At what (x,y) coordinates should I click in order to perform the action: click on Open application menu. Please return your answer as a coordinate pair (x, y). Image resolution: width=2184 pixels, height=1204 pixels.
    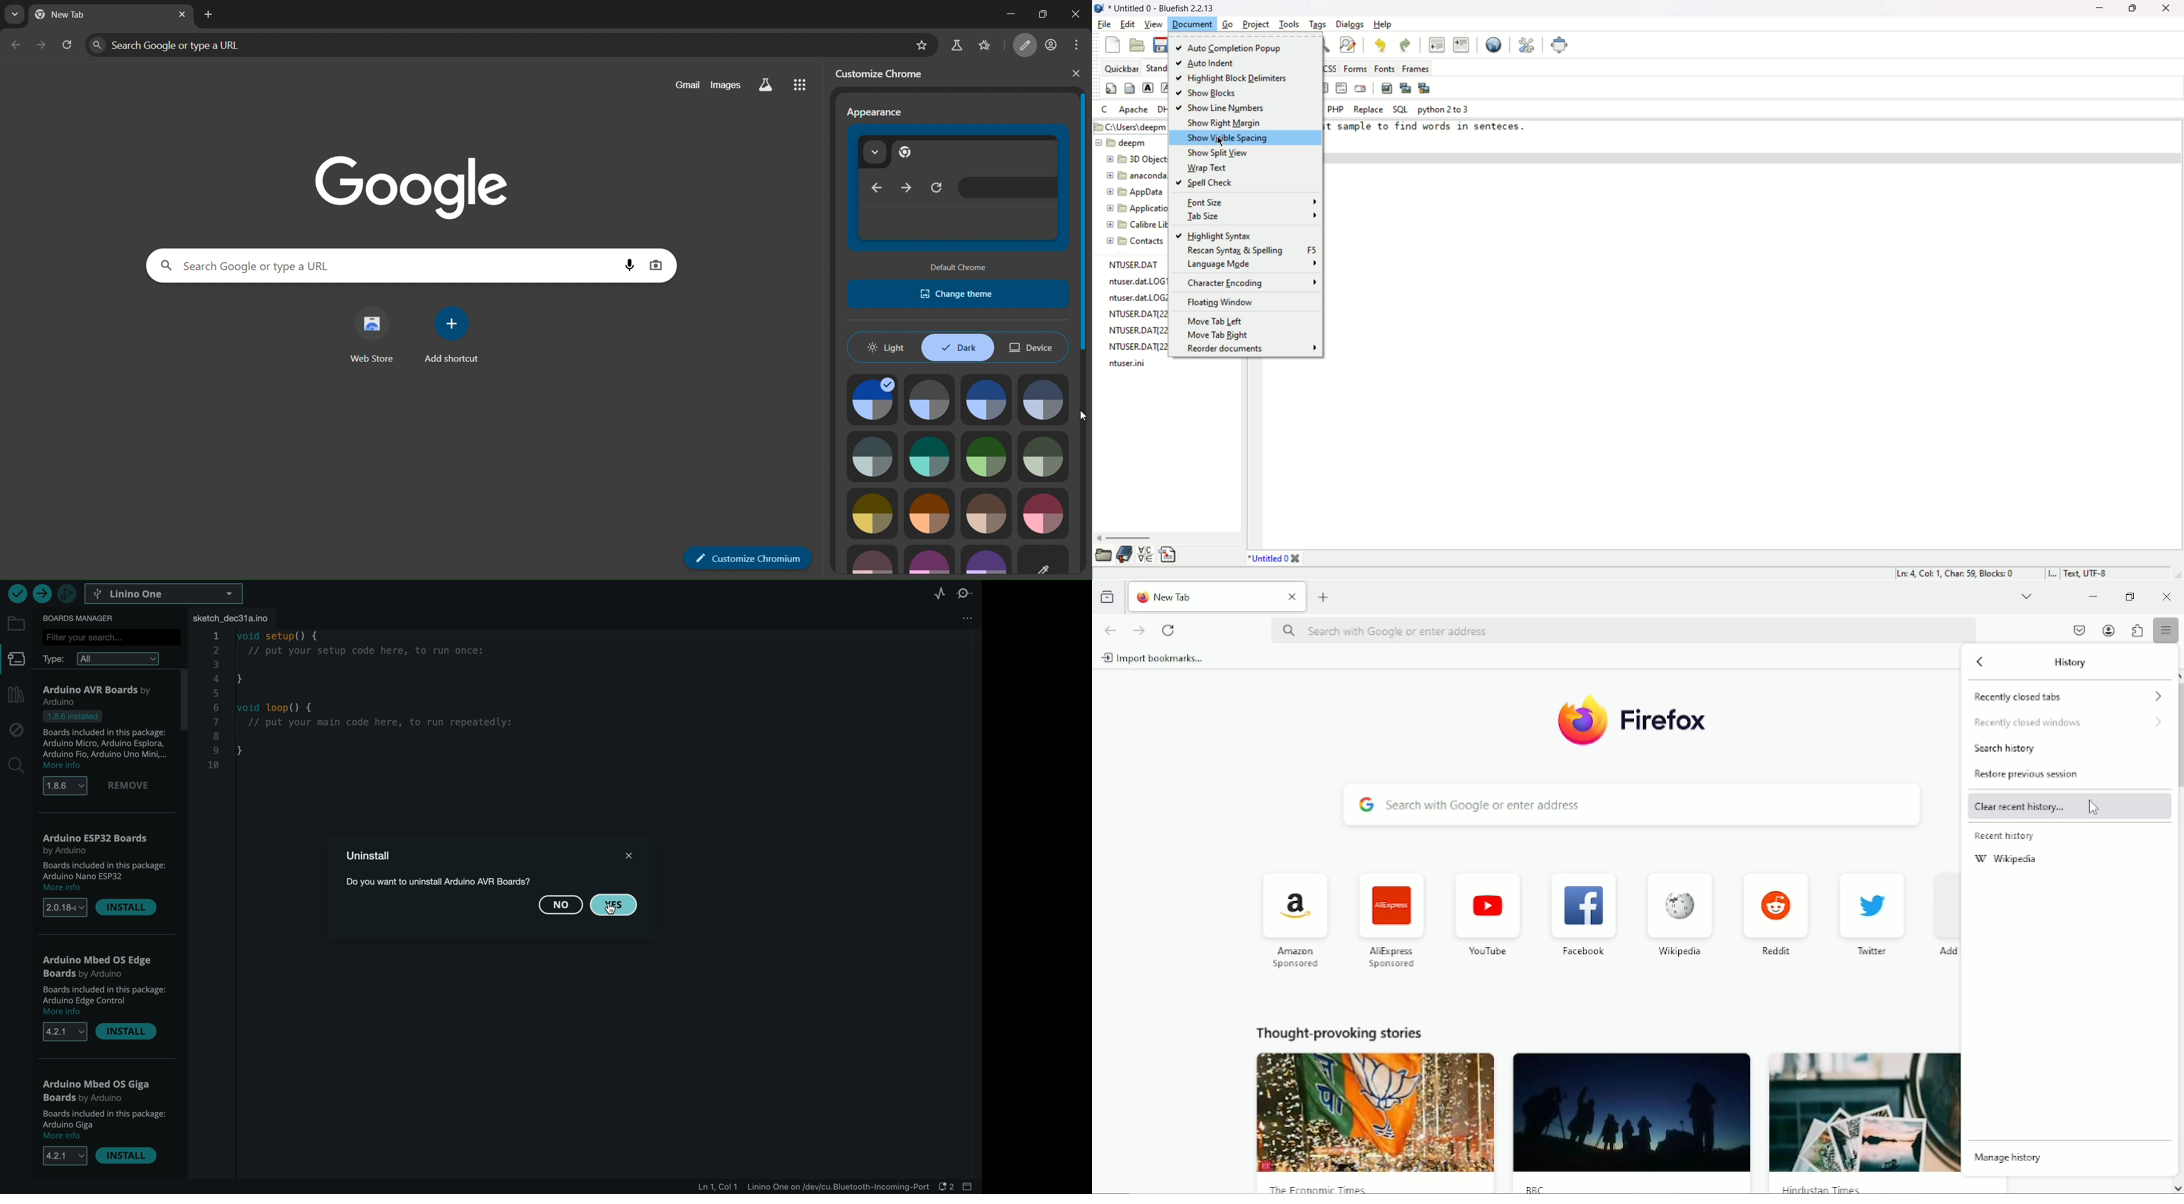
    Looking at the image, I should click on (2167, 630).